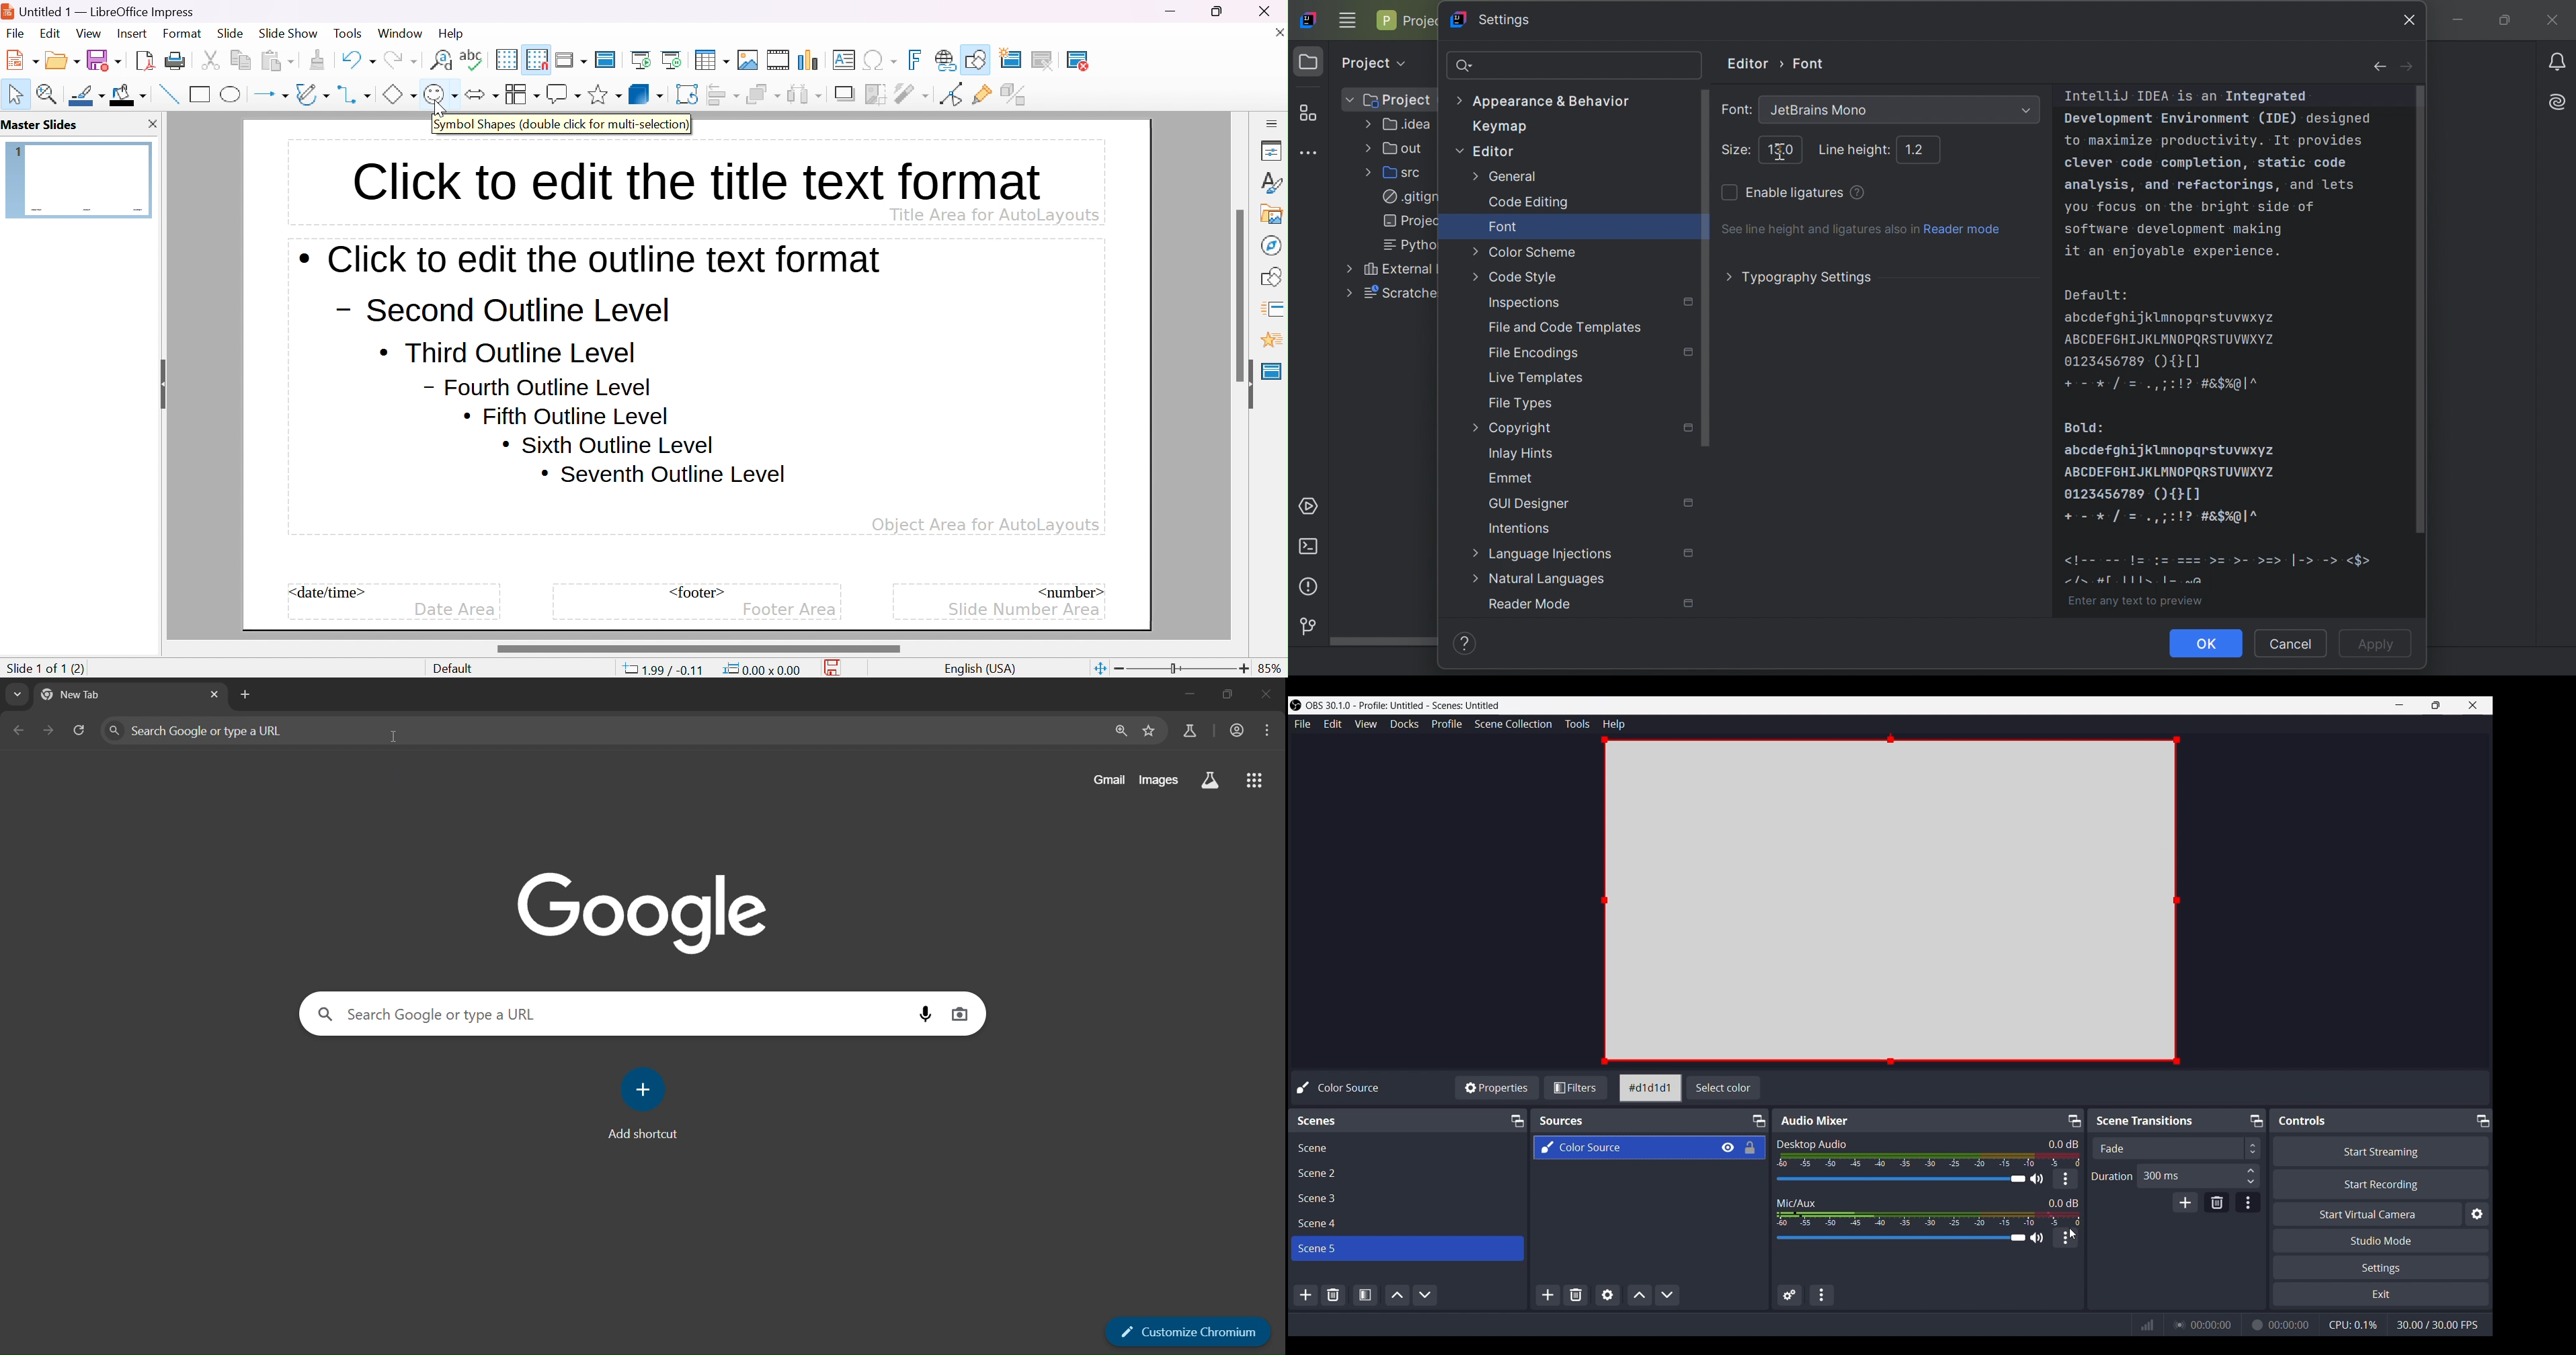  Describe the element at coordinates (2353, 1324) in the screenshot. I see `CPU working indicator` at that location.